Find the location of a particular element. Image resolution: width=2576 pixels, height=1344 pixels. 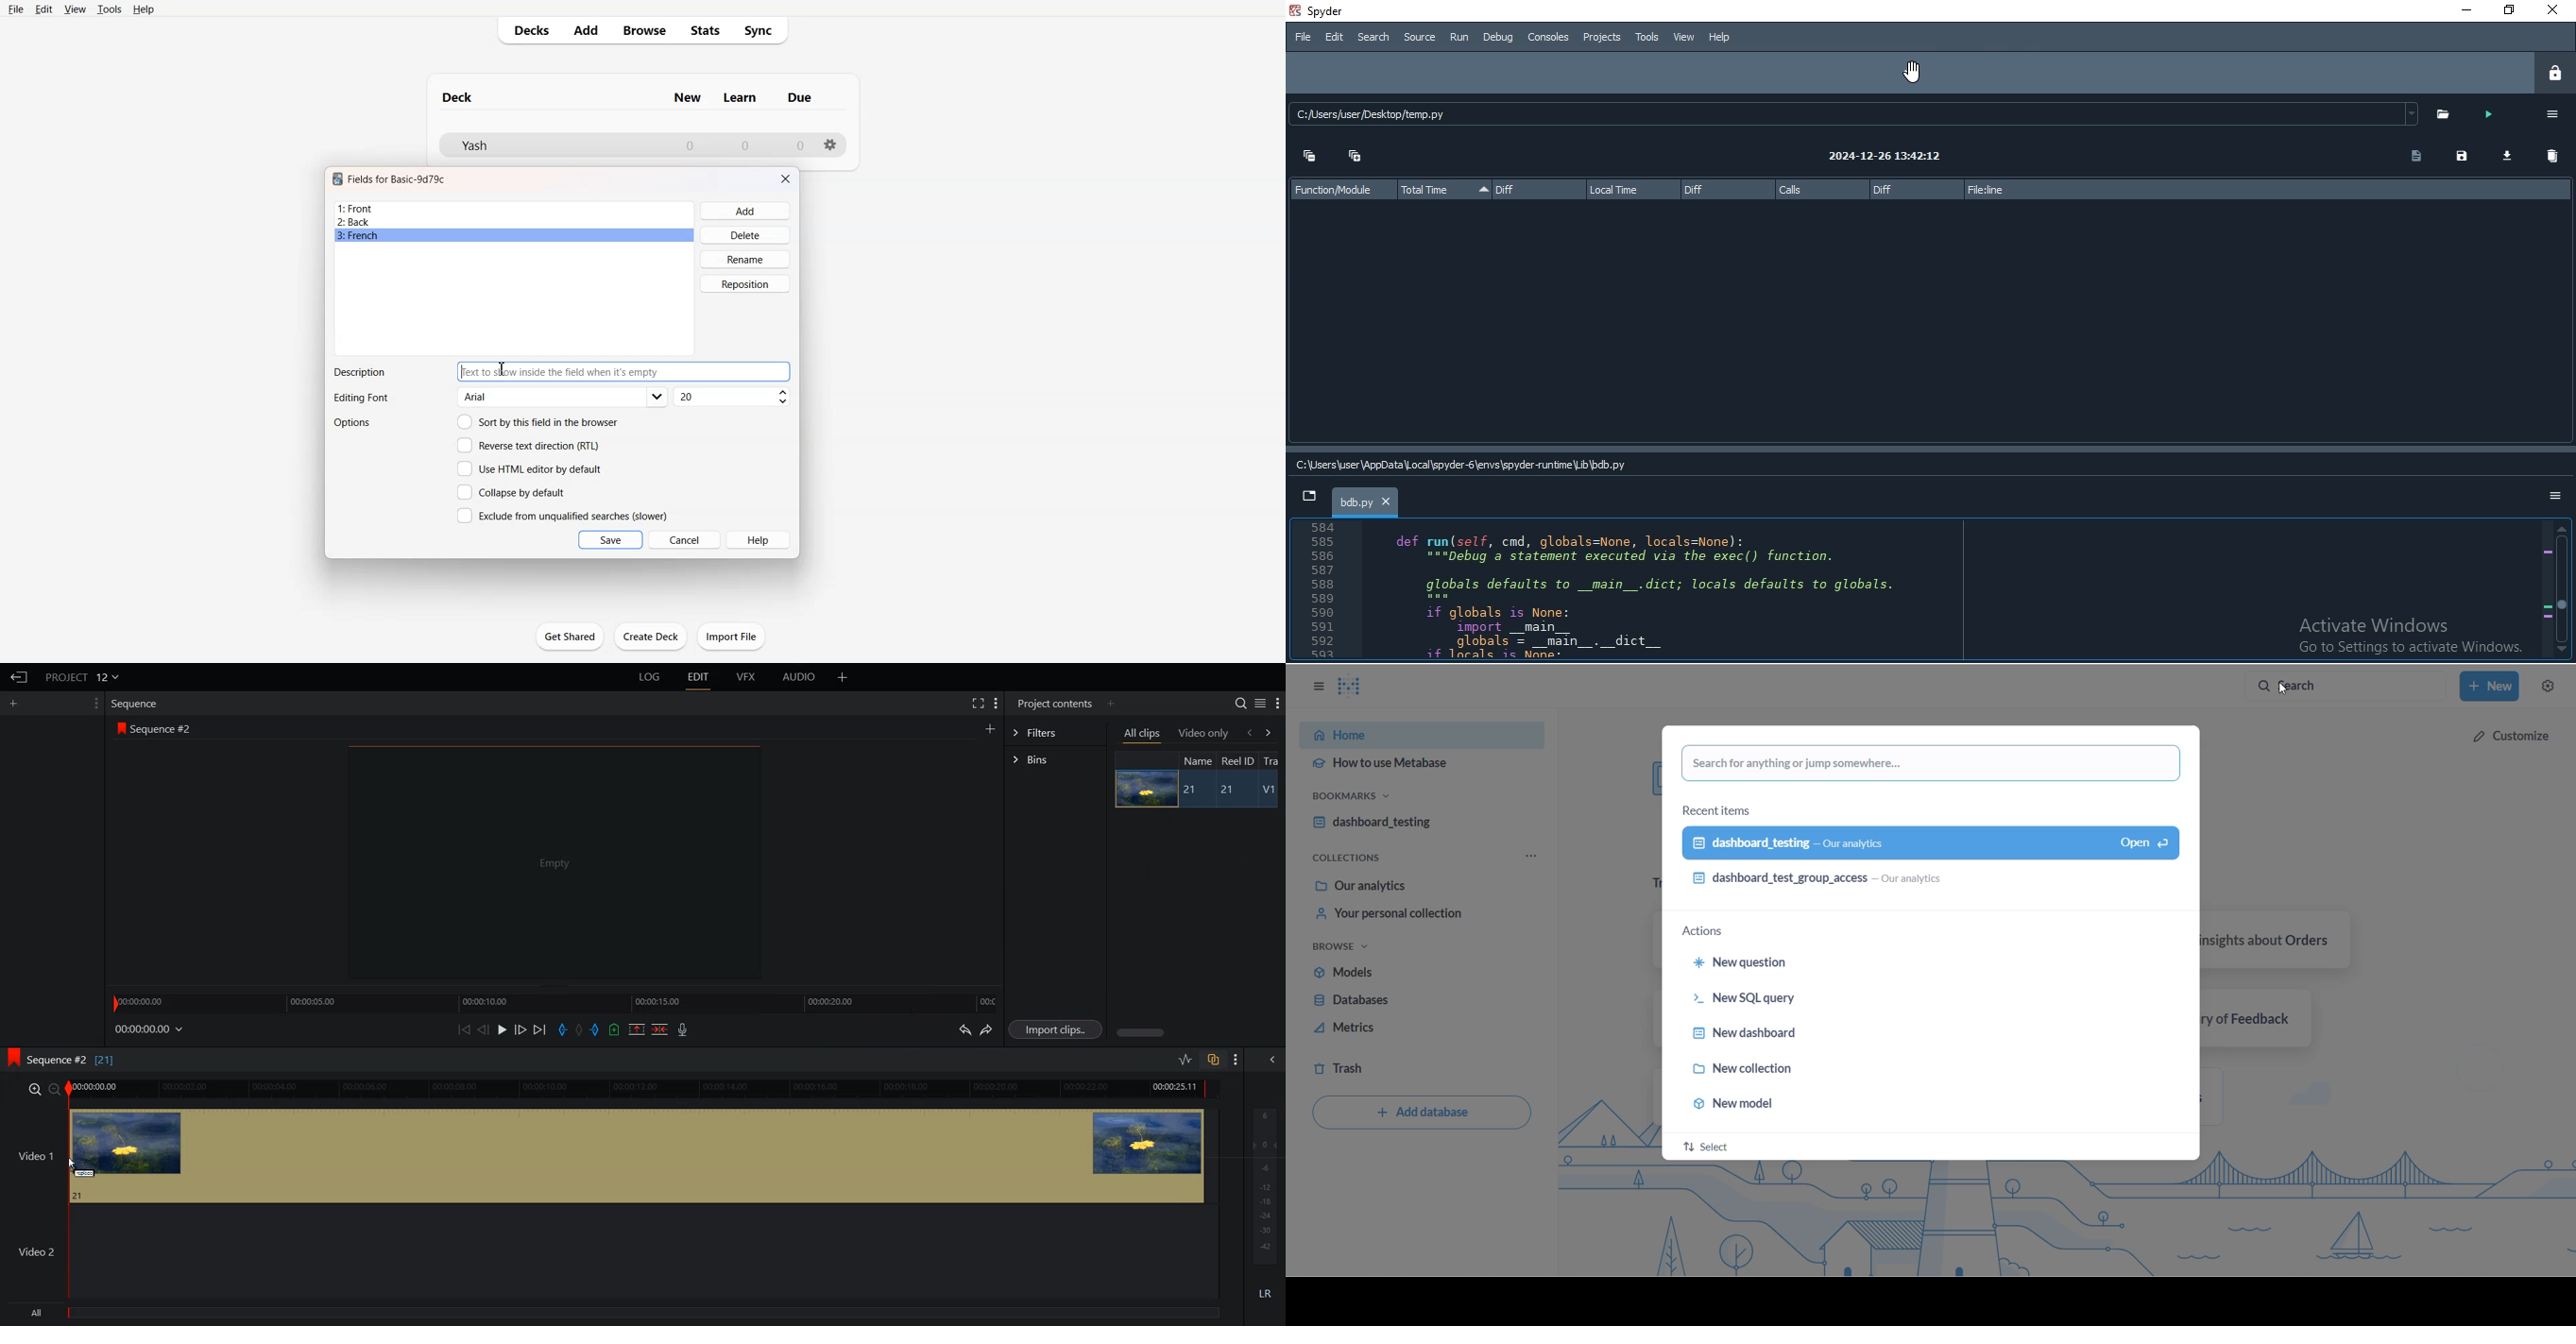

home is located at coordinates (1418, 736).